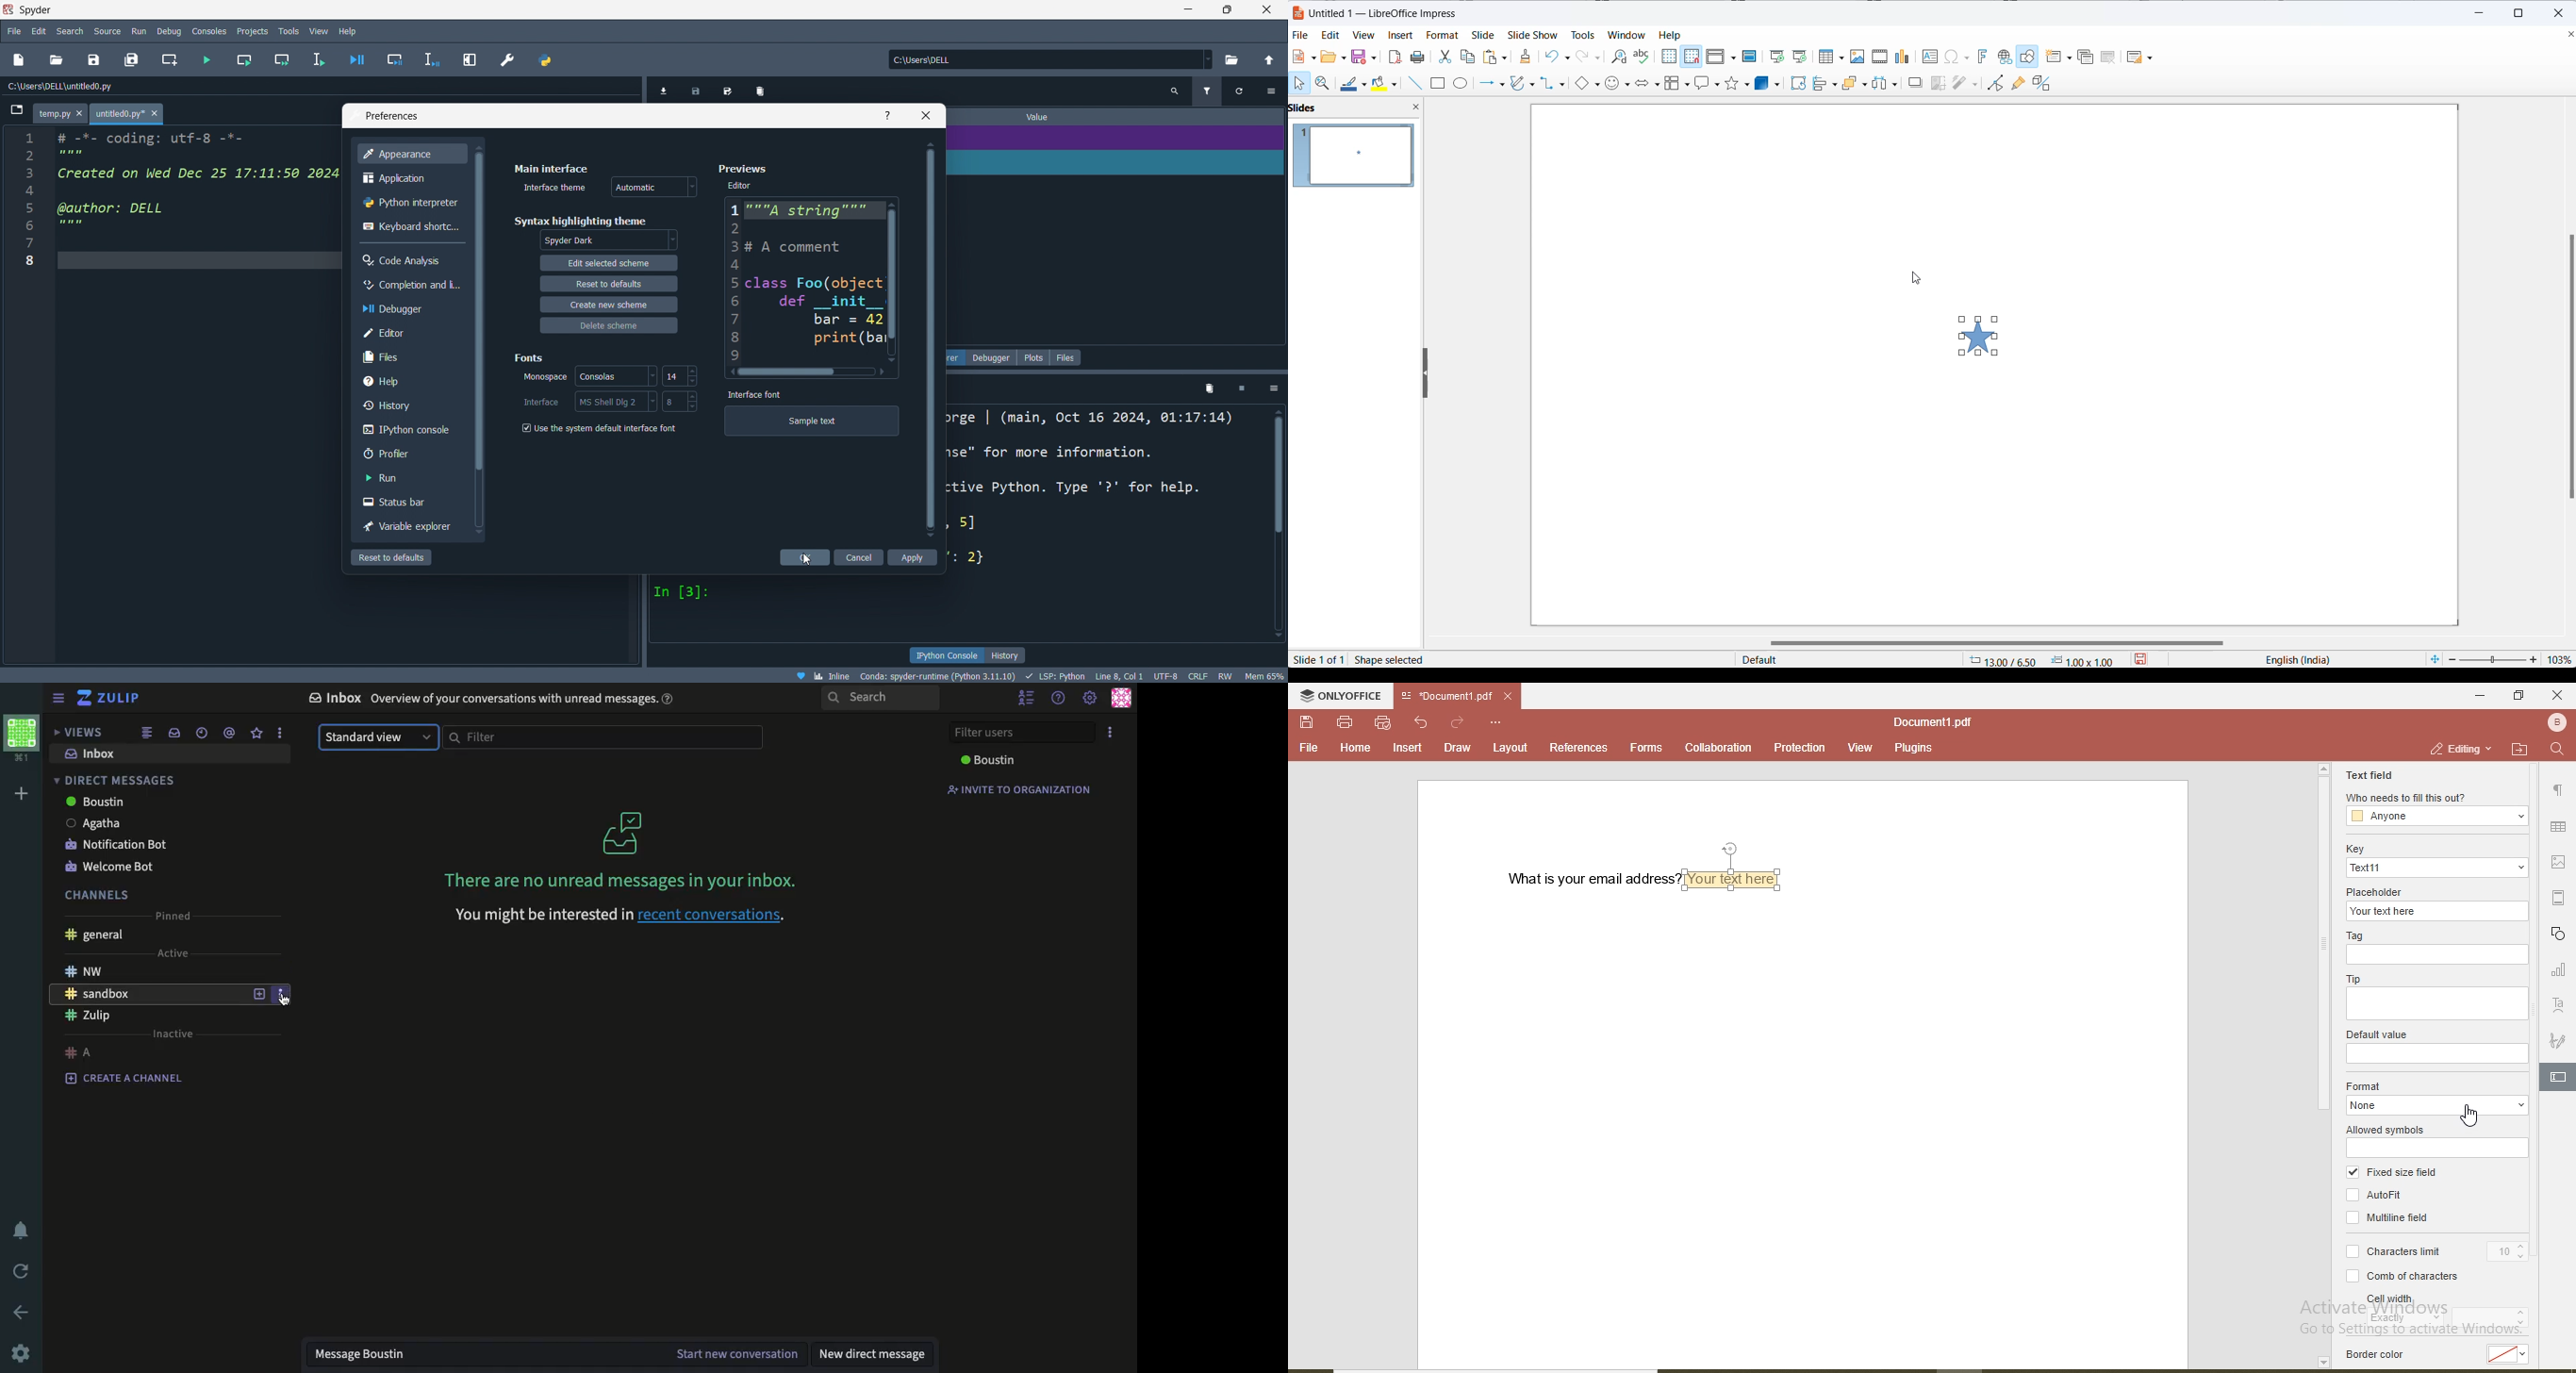 This screenshot has width=2576, height=1400. What do you see at coordinates (2436, 868) in the screenshot?
I see `text11` at bounding box center [2436, 868].